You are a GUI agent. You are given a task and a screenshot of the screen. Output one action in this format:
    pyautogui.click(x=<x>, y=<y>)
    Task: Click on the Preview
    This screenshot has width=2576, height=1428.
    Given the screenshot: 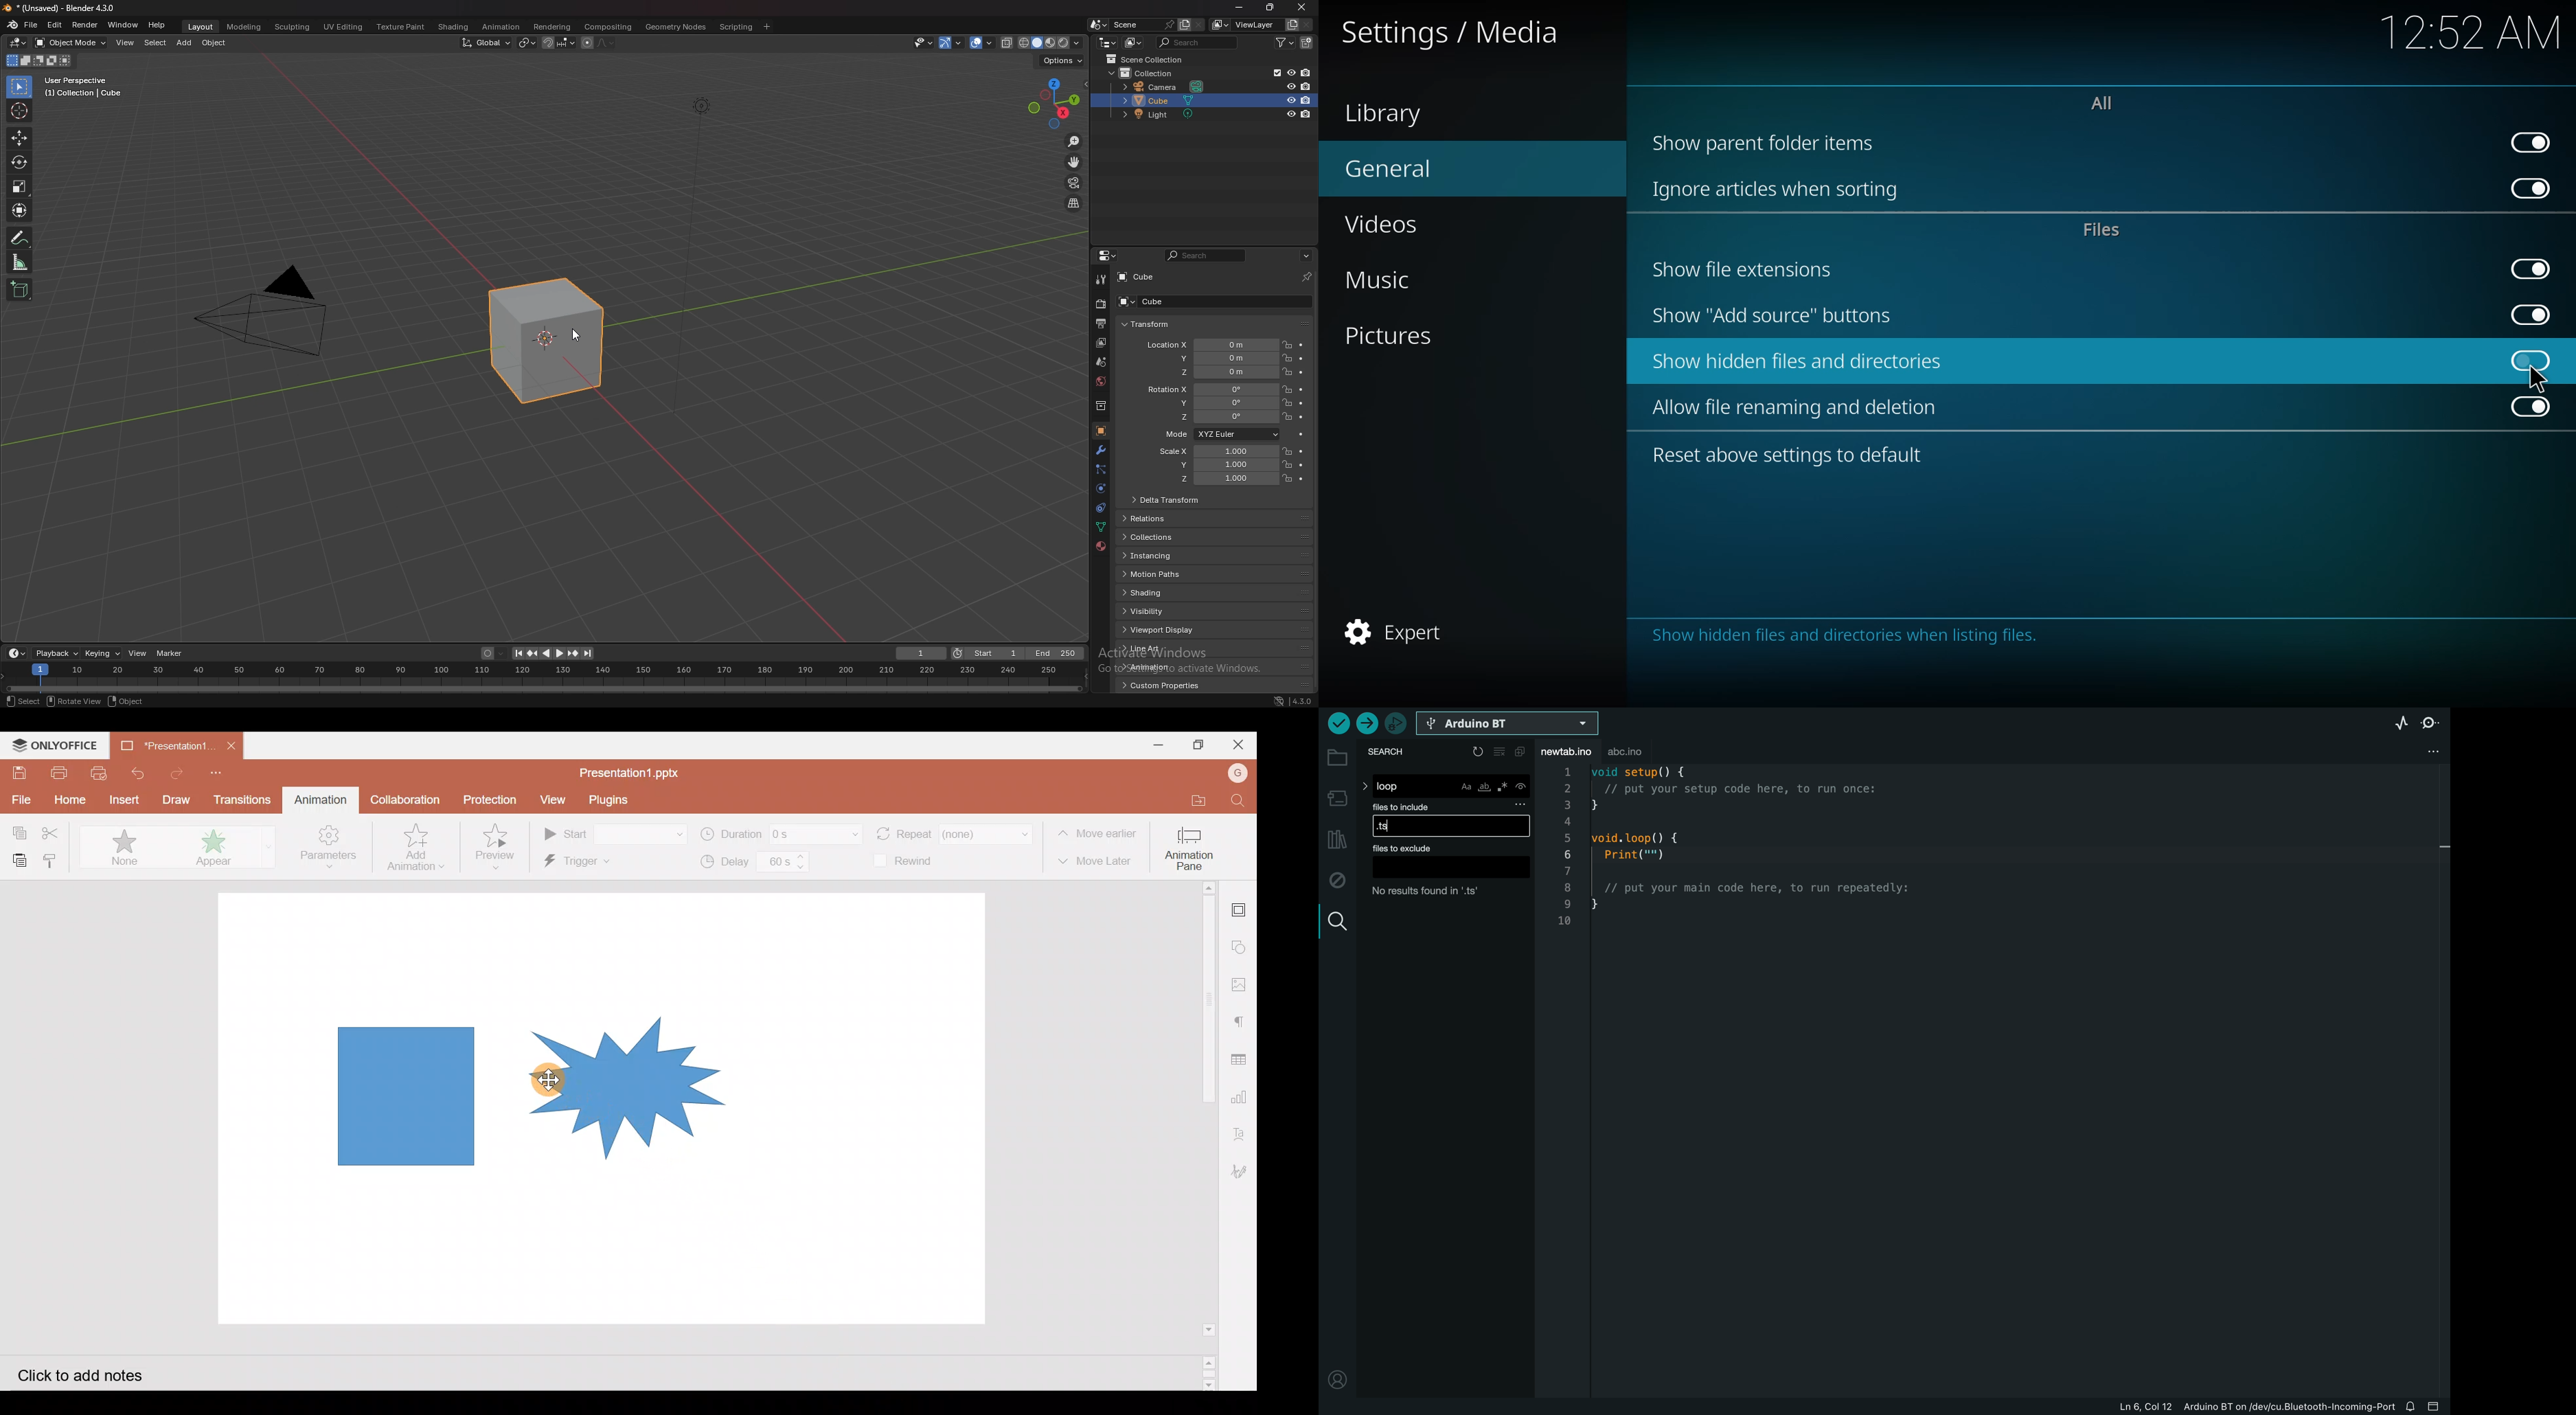 What is the action you would take?
    pyautogui.click(x=496, y=848)
    